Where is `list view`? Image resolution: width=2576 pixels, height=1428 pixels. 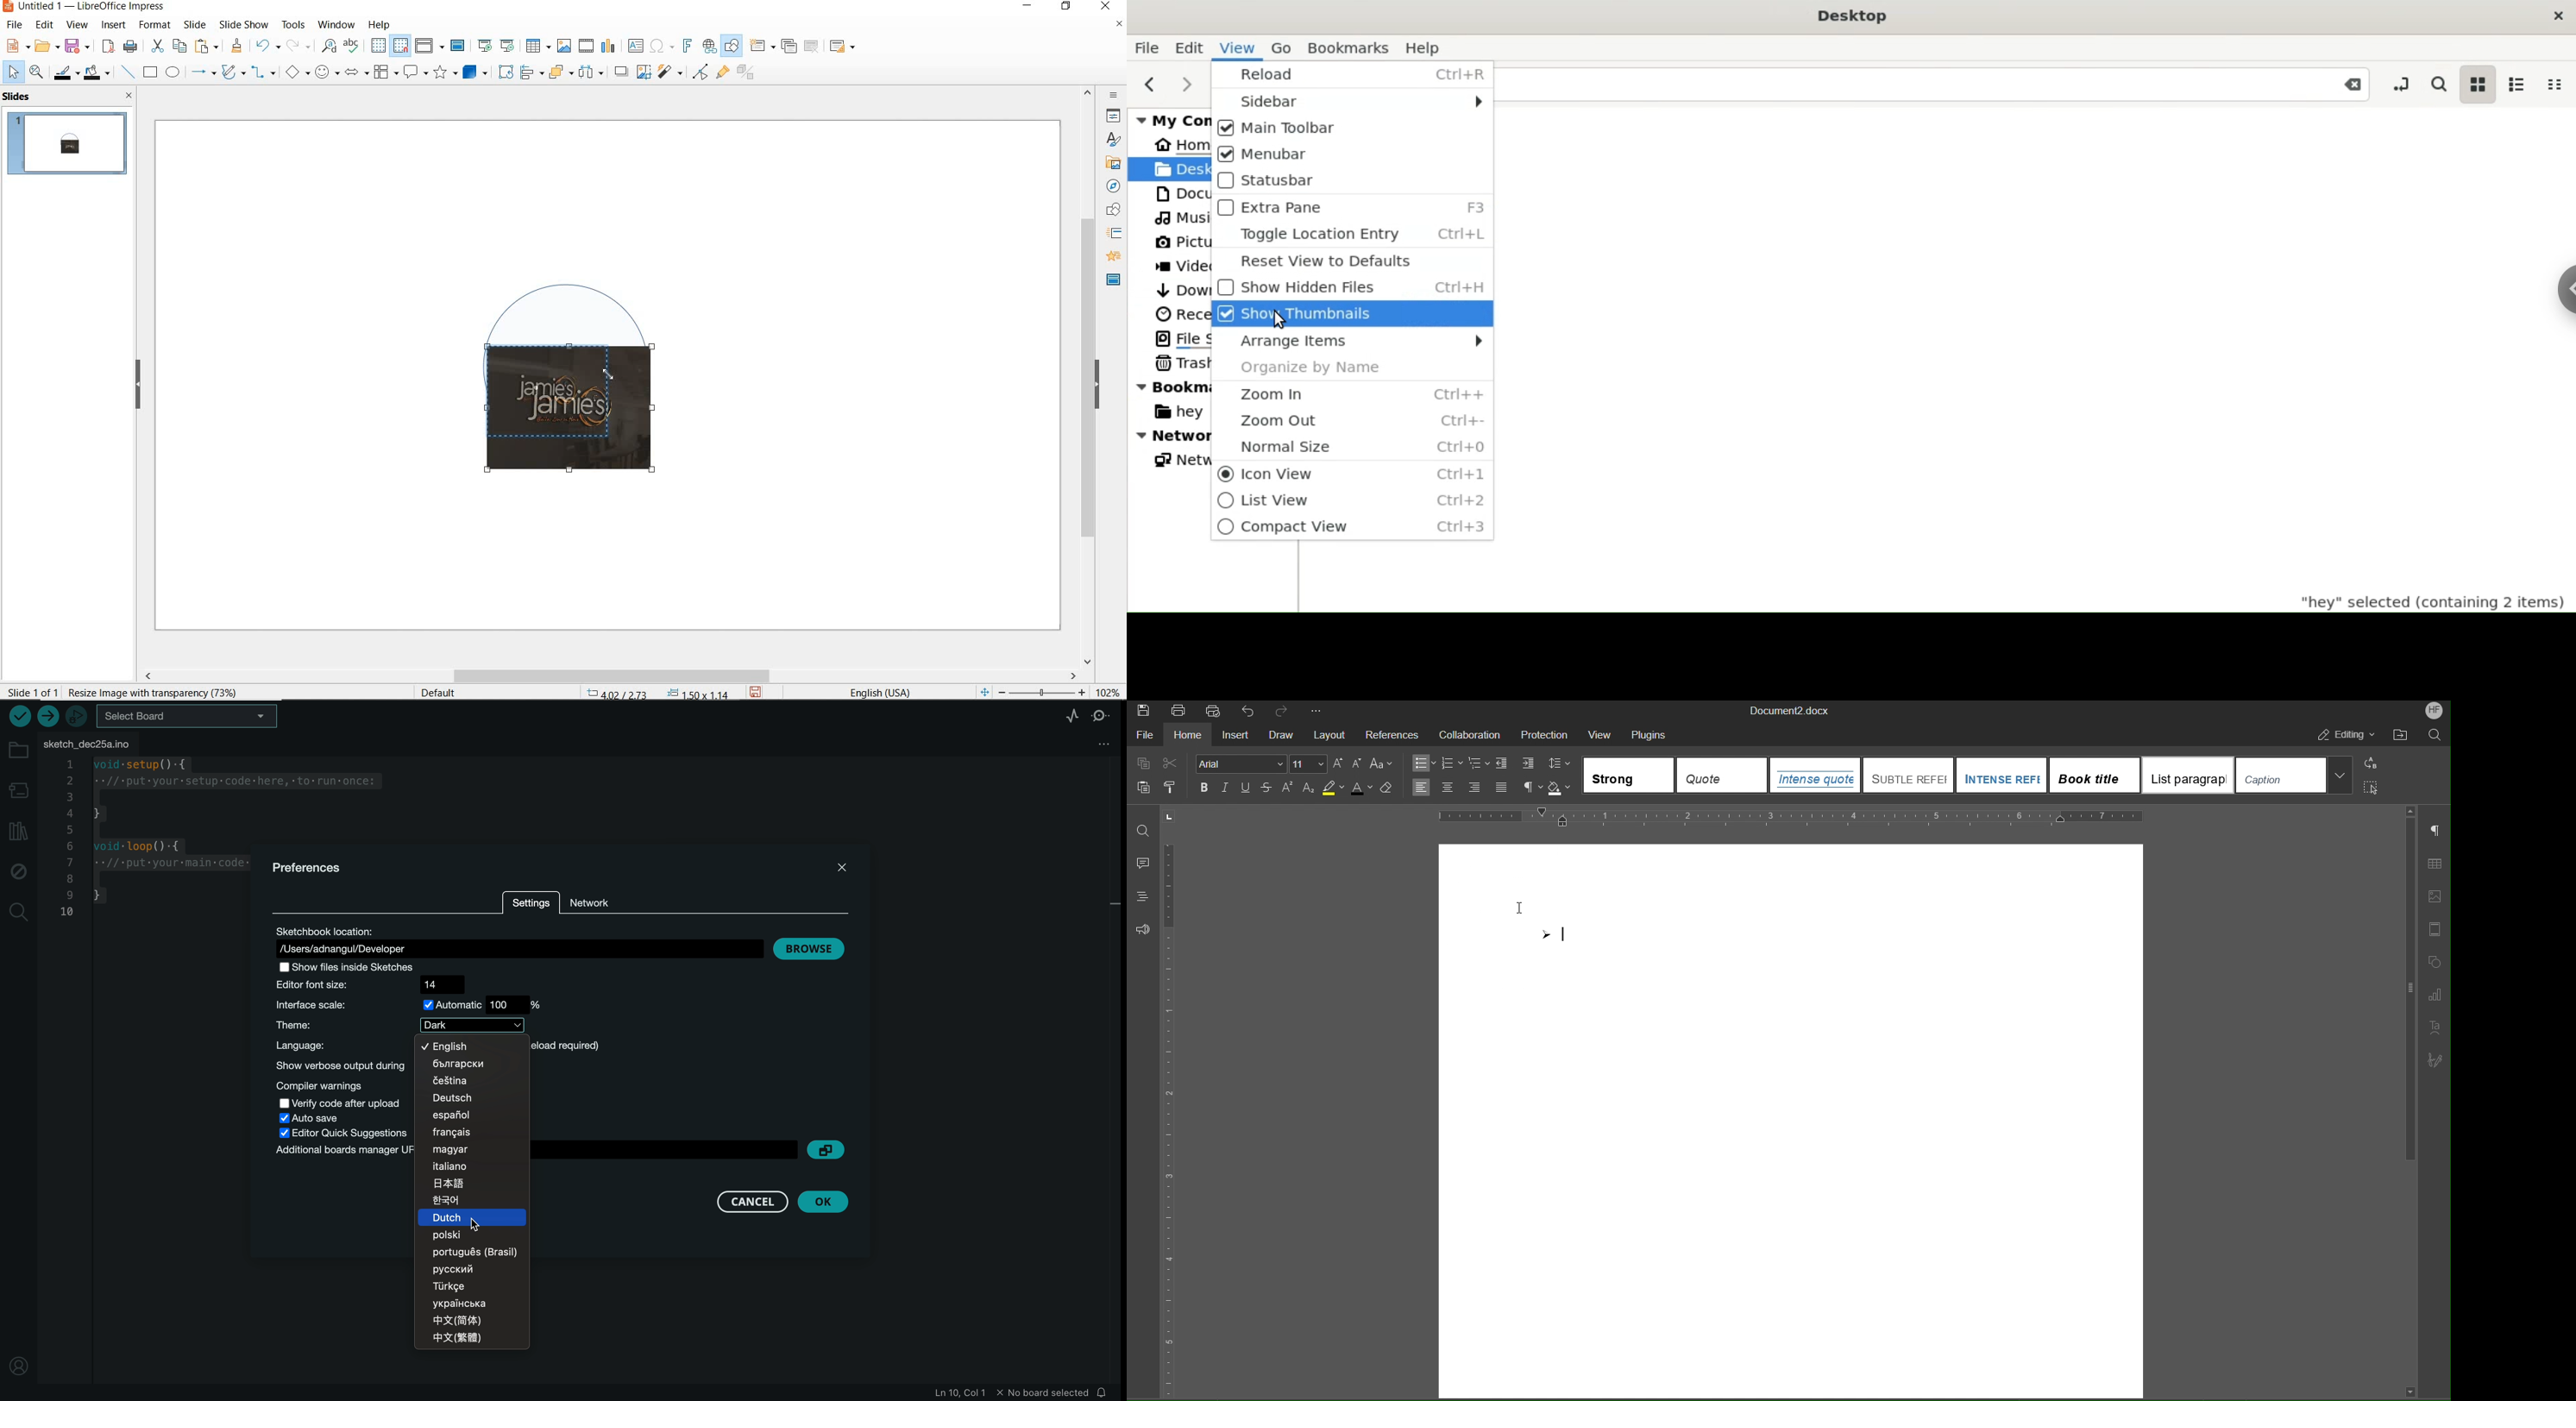 list view is located at coordinates (2520, 84).